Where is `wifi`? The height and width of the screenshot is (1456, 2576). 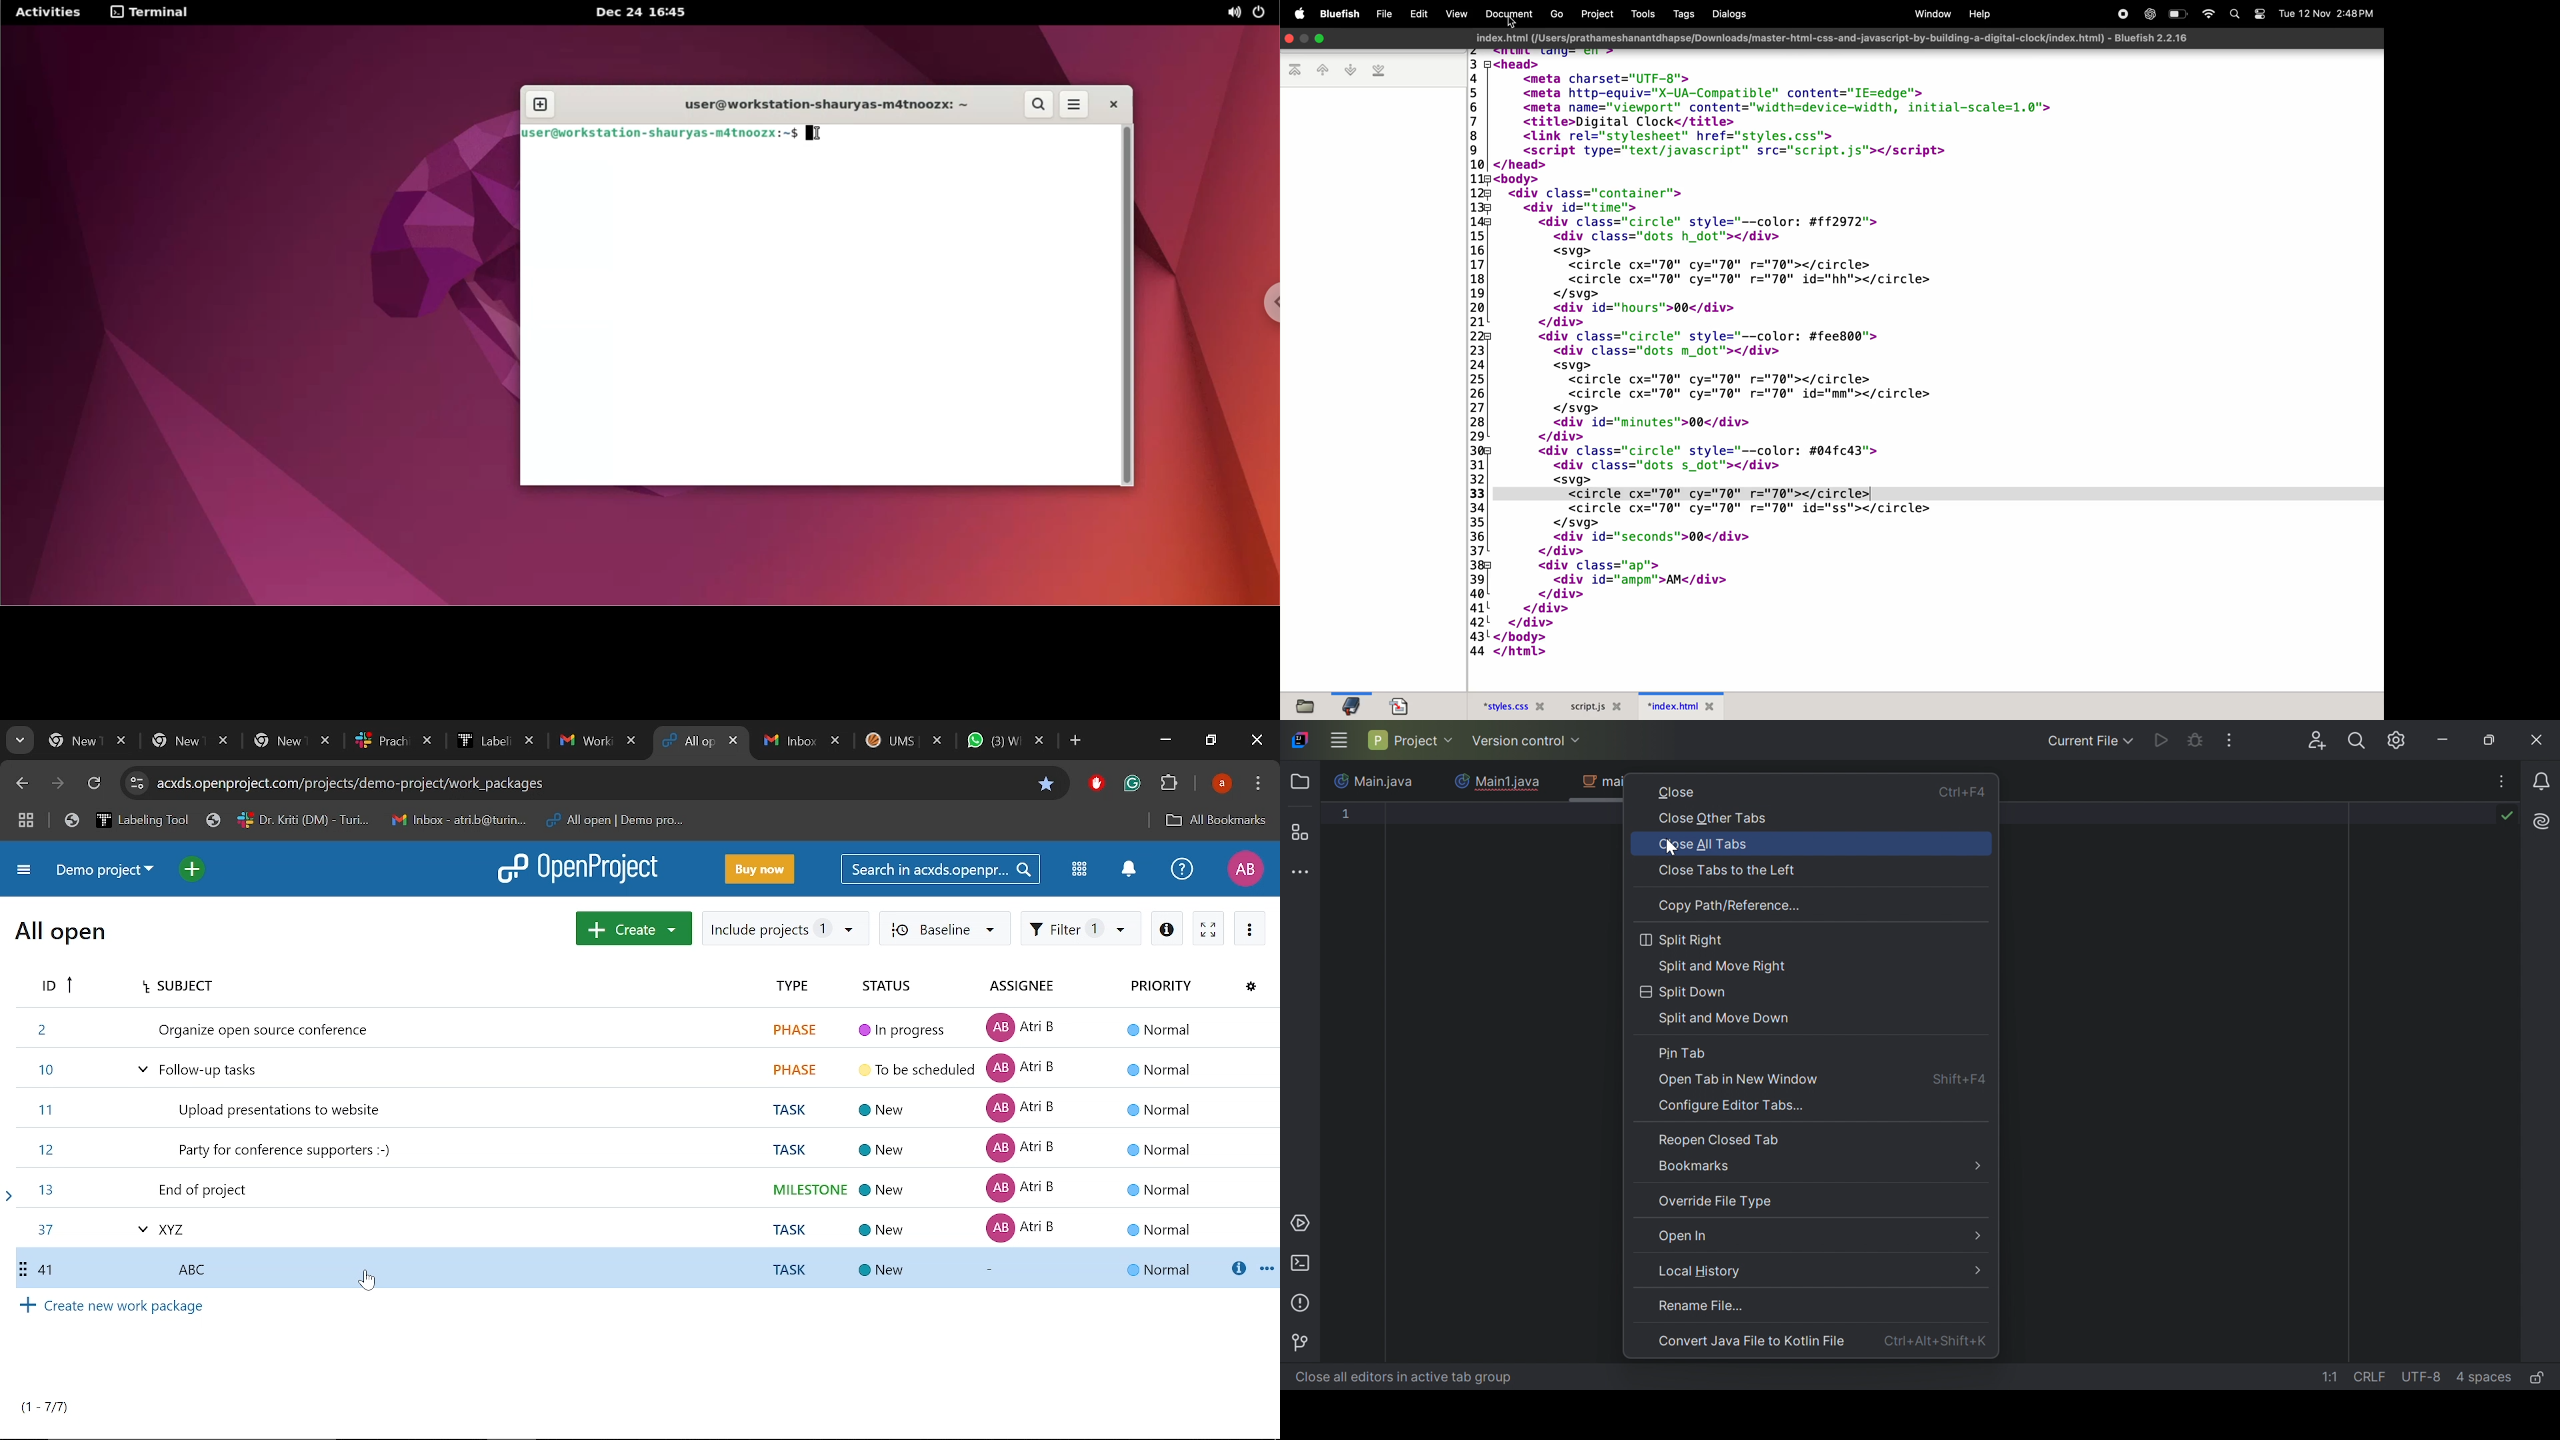 wifi is located at coordinates (2206, 14).